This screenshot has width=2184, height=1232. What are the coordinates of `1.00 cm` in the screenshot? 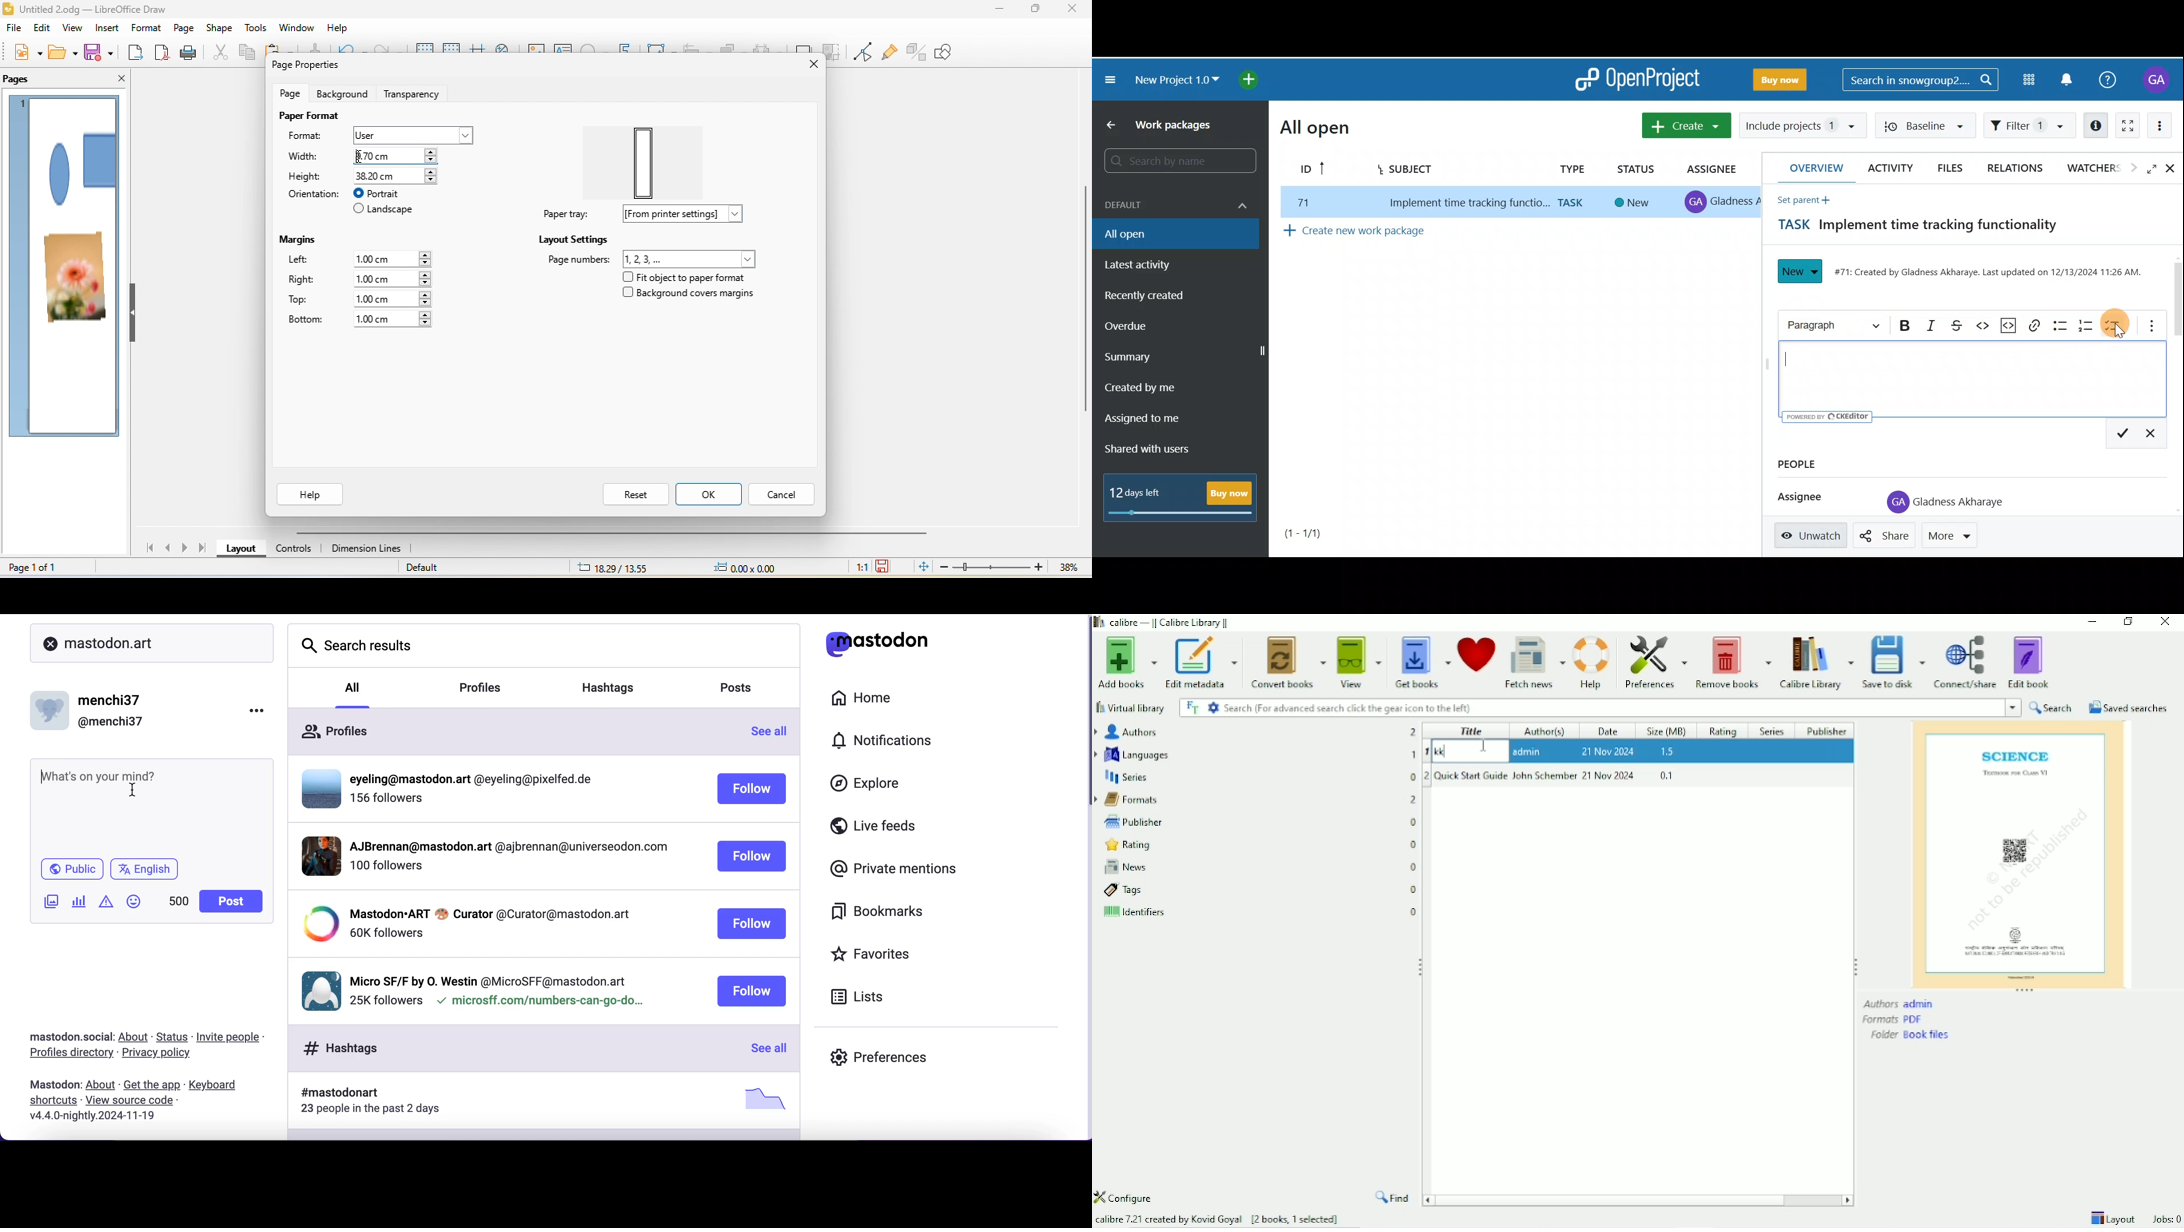 It's located at (401, 258).